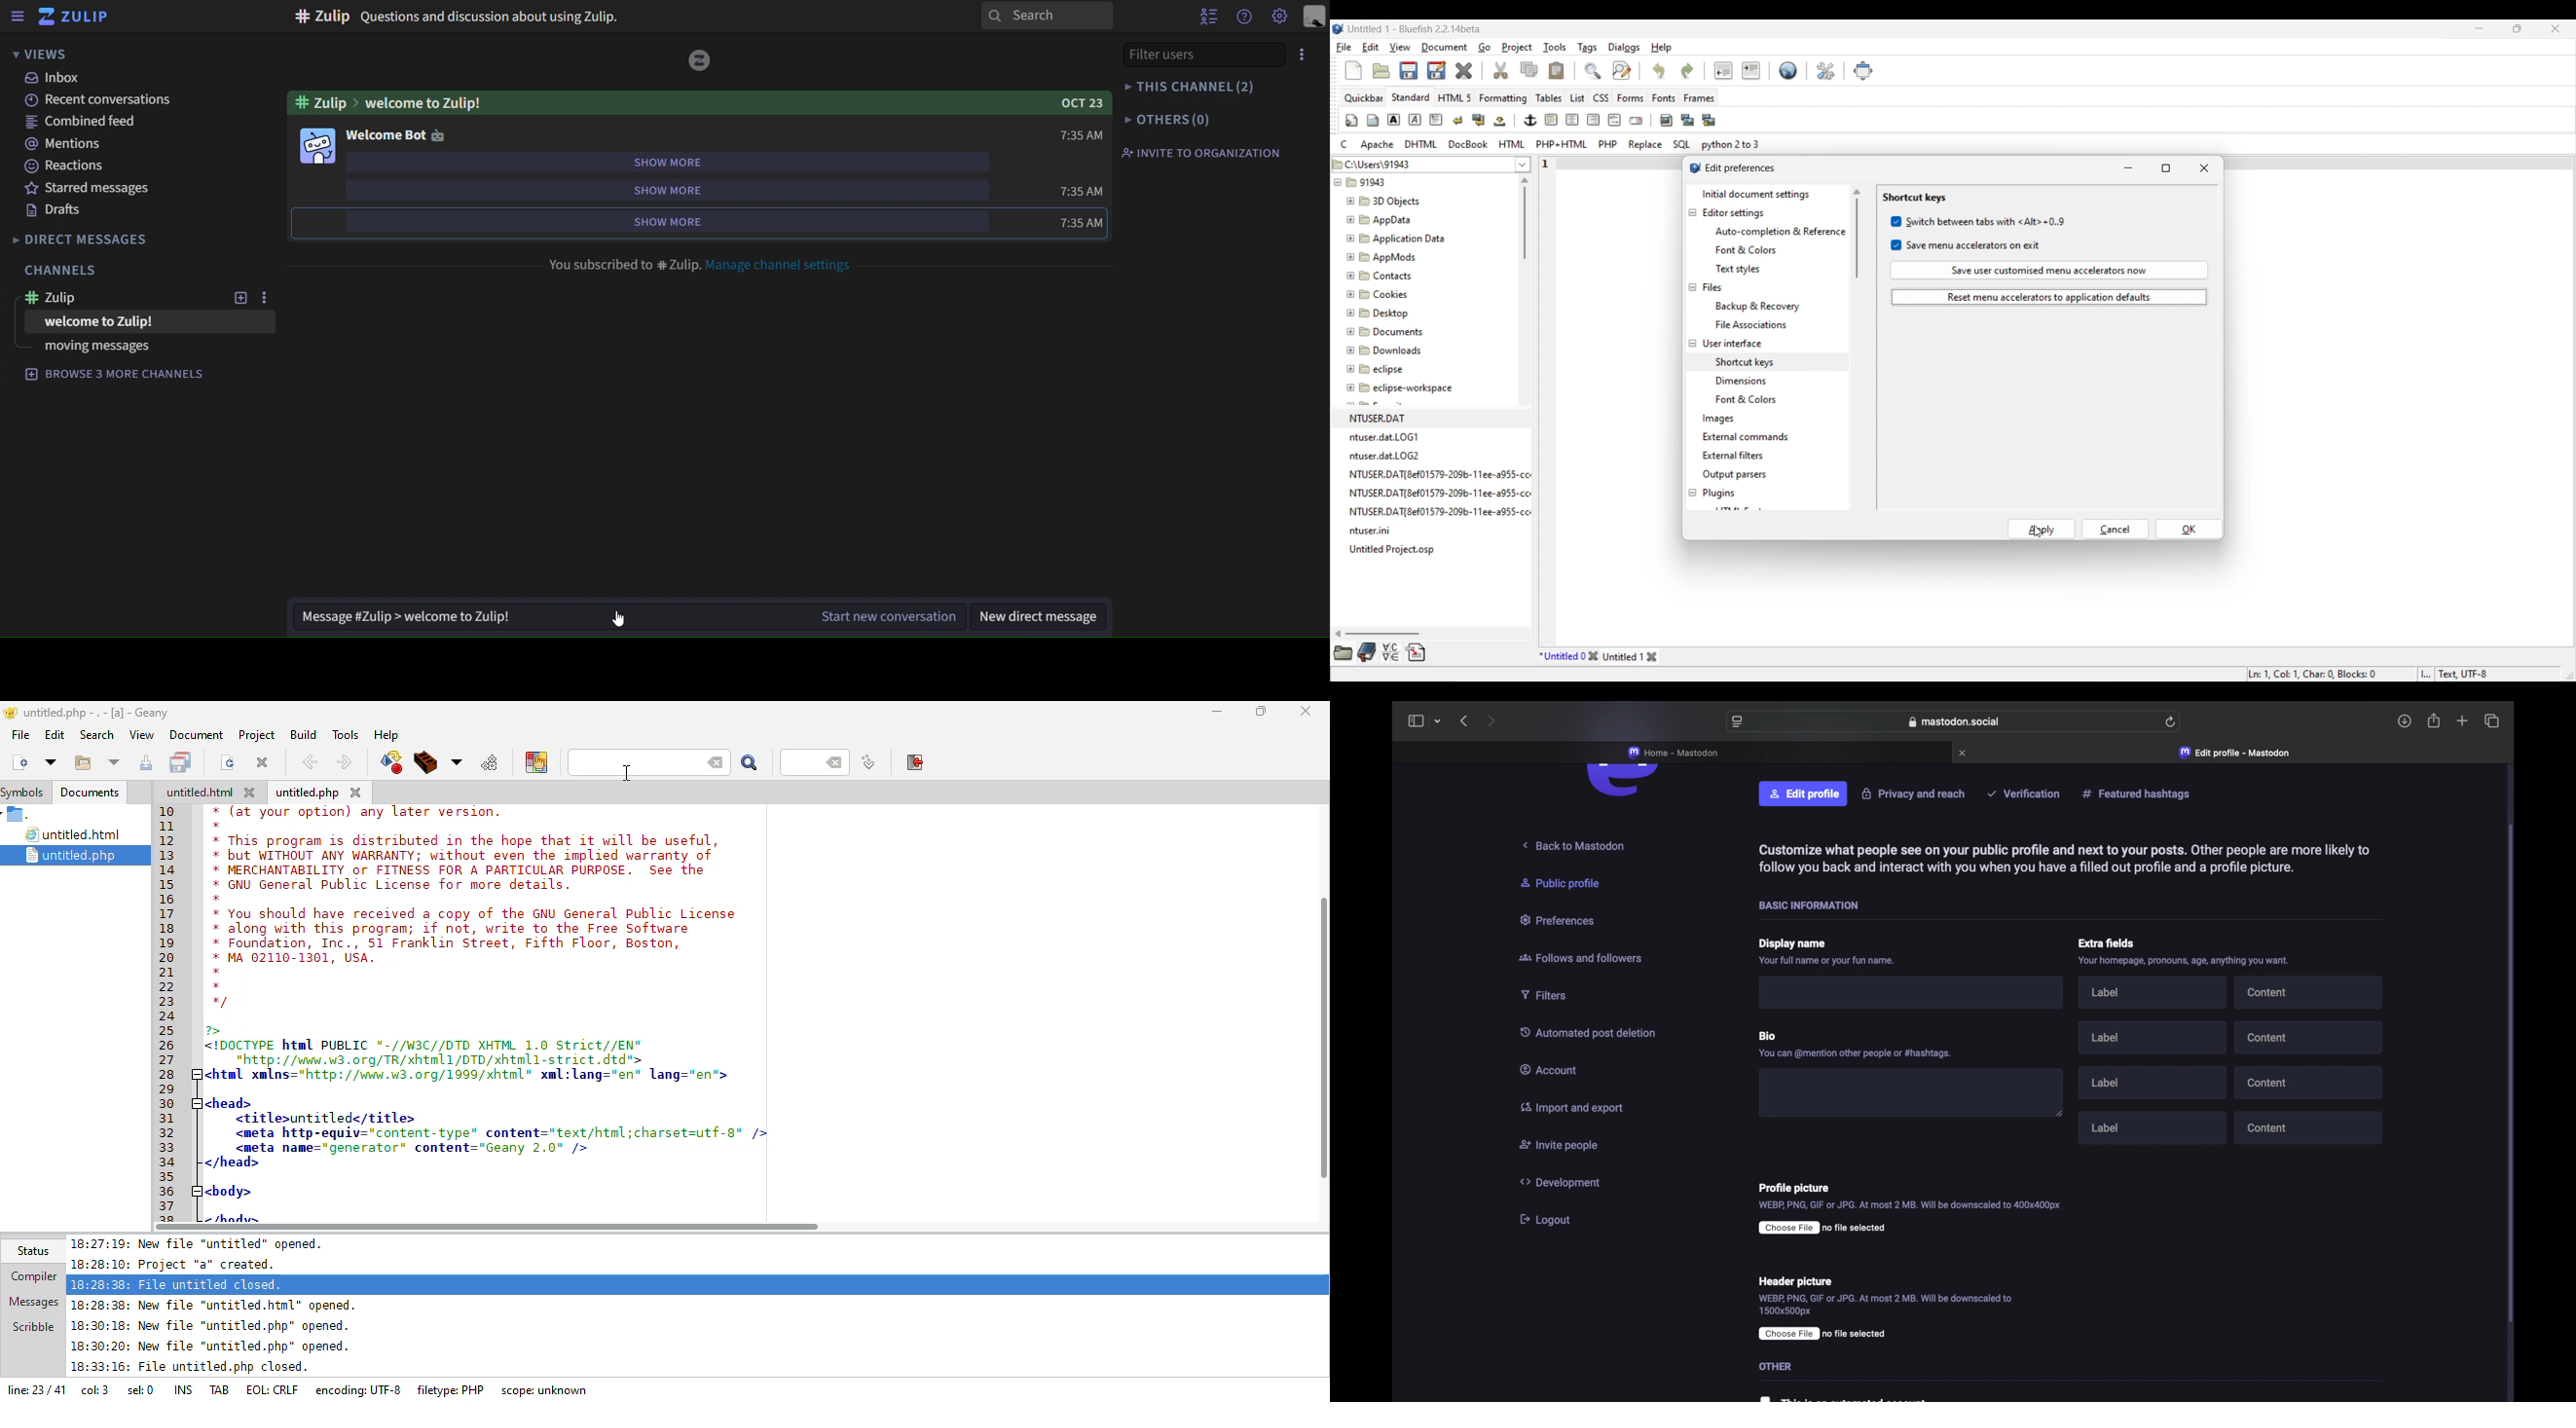 Image resolution: width=2576 pixels, height=1428 pixels. Describe the element at coordinates (788, 264) in the screenshot. I see `manage channel settings` at that location.